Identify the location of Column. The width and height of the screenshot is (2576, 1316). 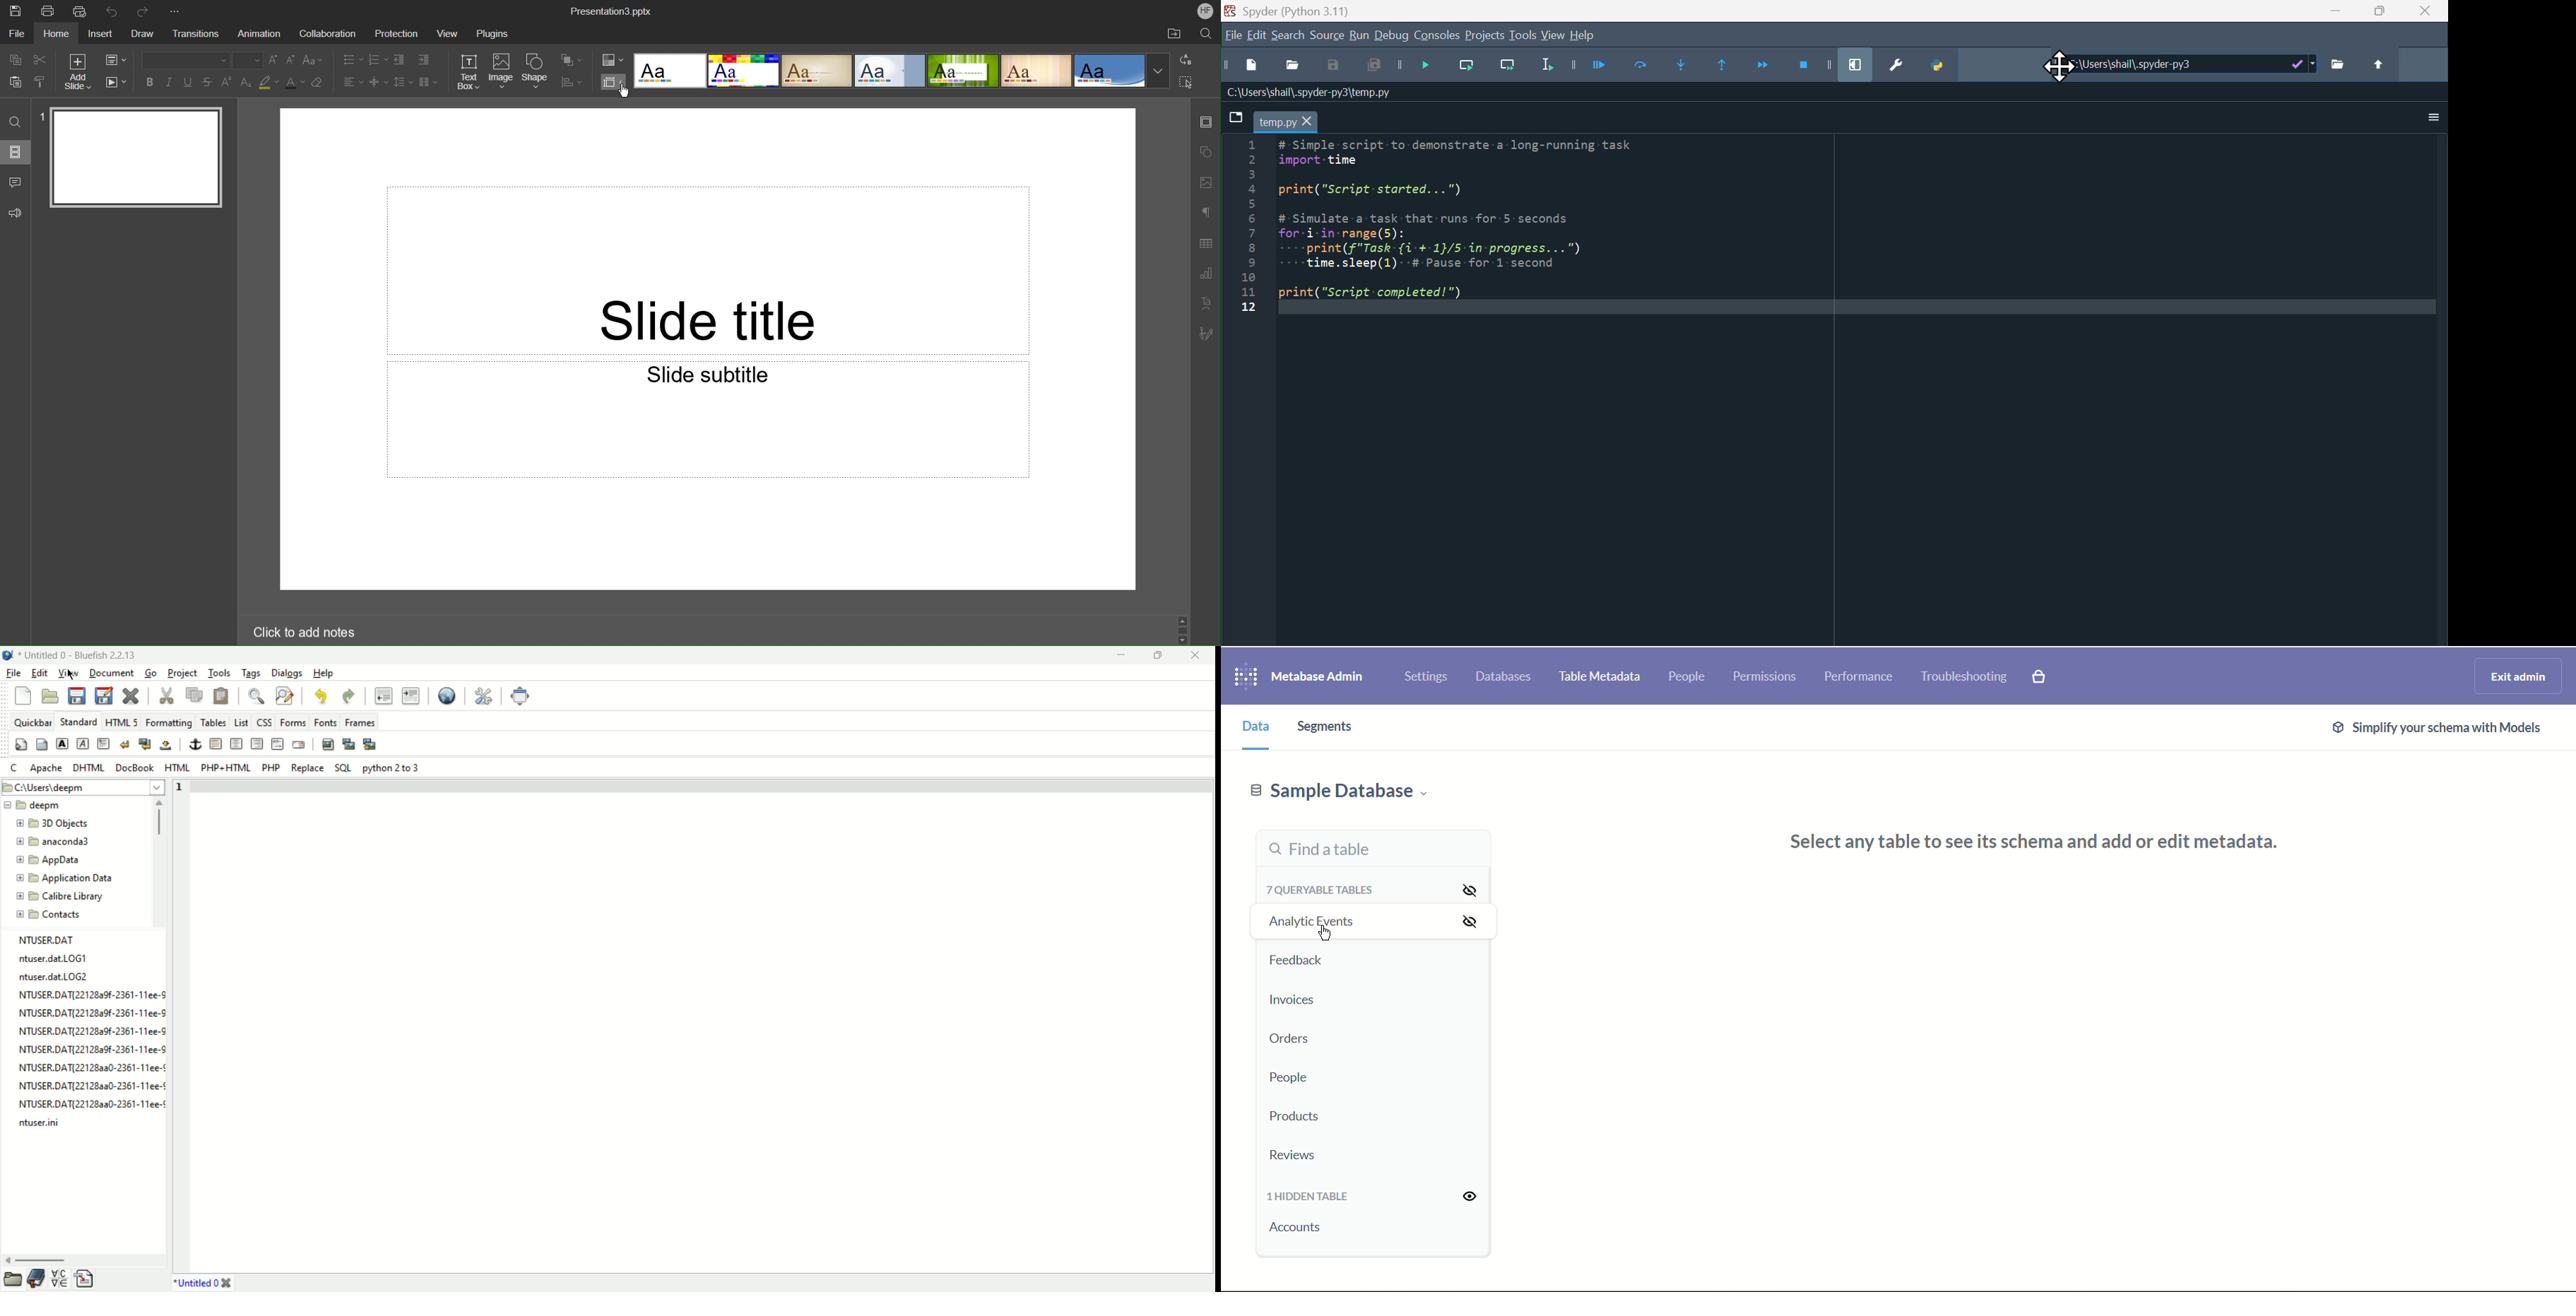
(428, 82).